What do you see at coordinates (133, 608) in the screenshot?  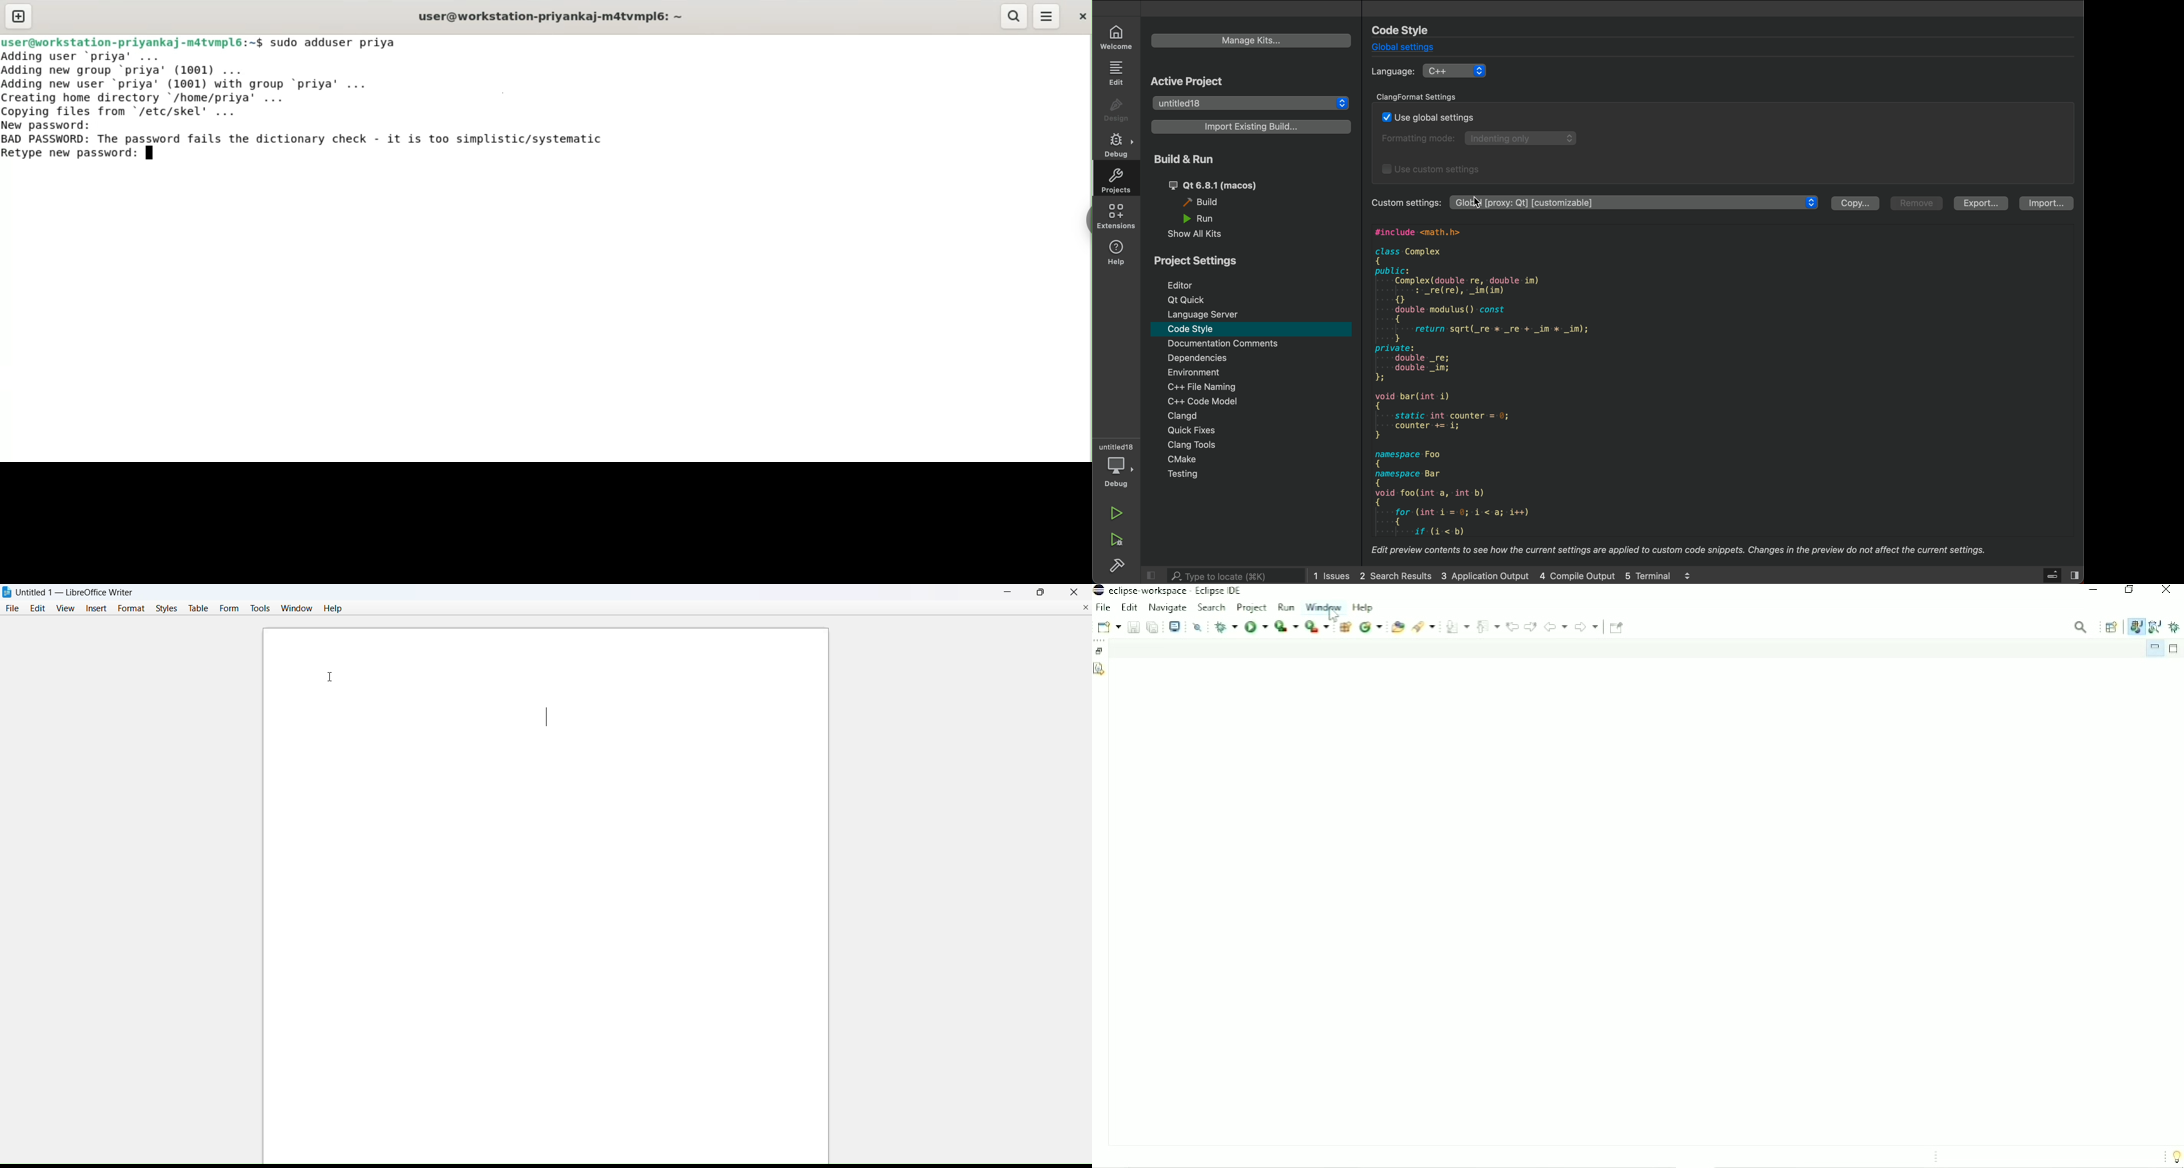 I see `format` at bounding box center [133, 608].